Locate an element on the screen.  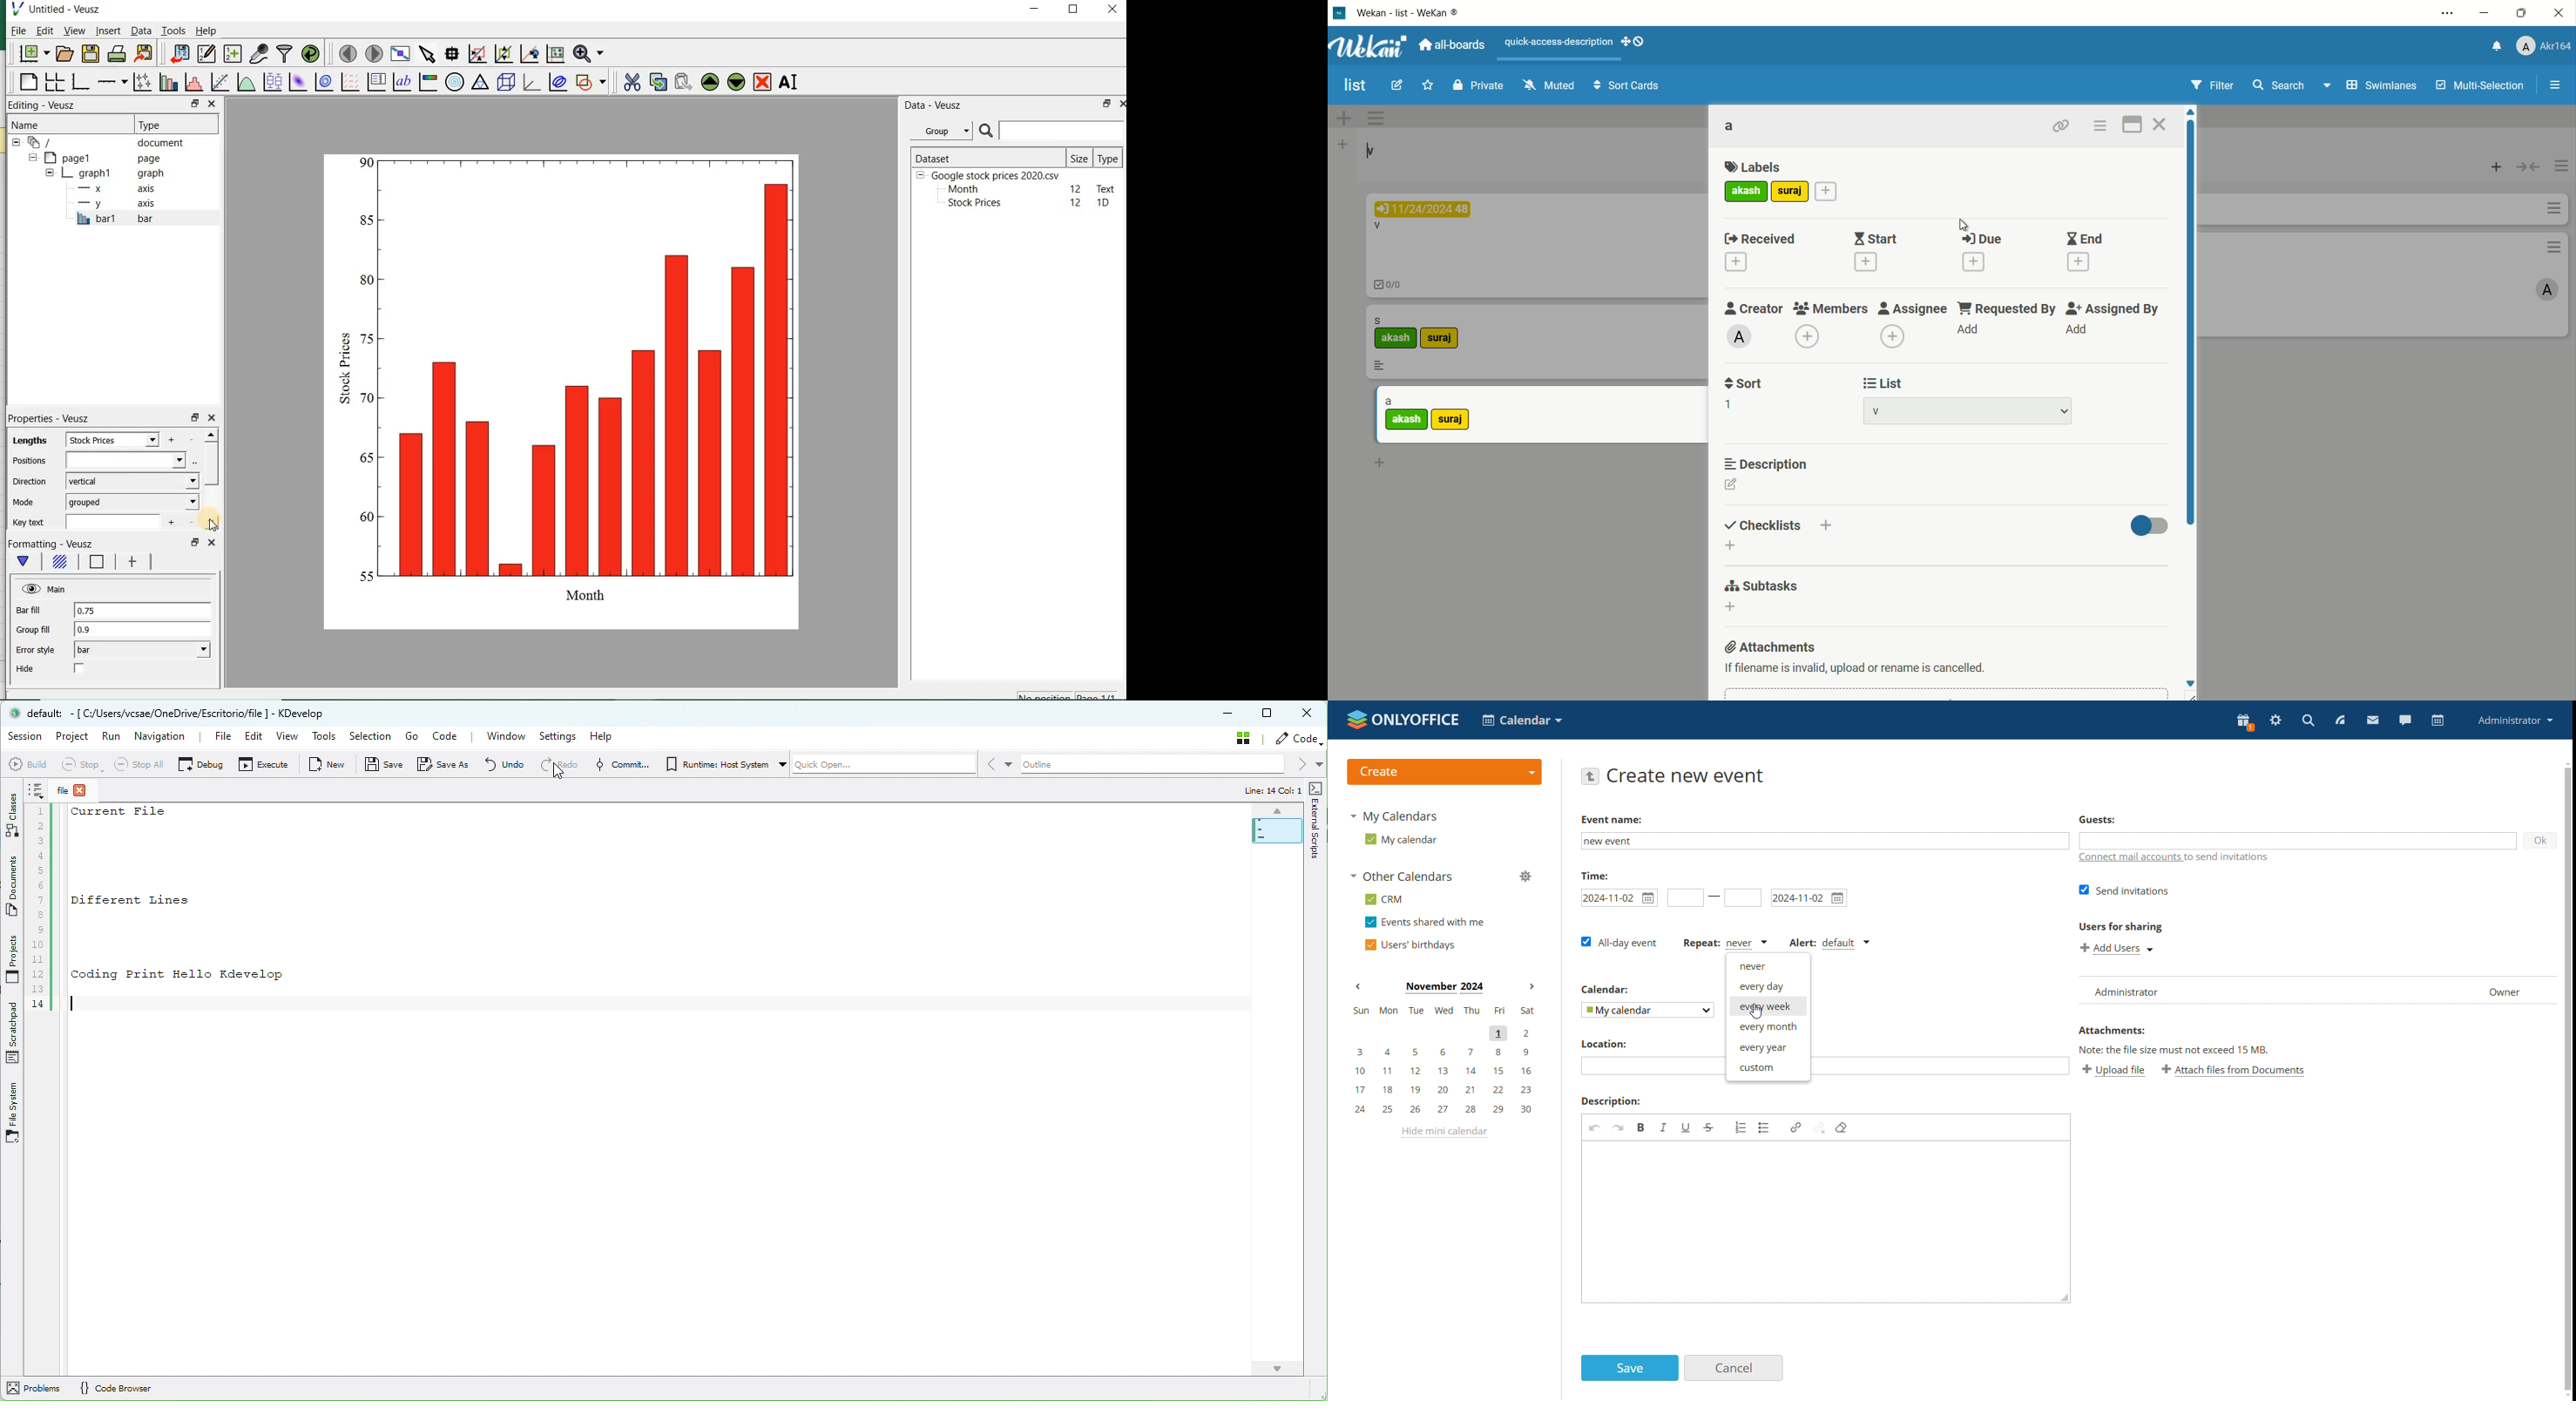
calendar is located at coordinates (2439, 721).